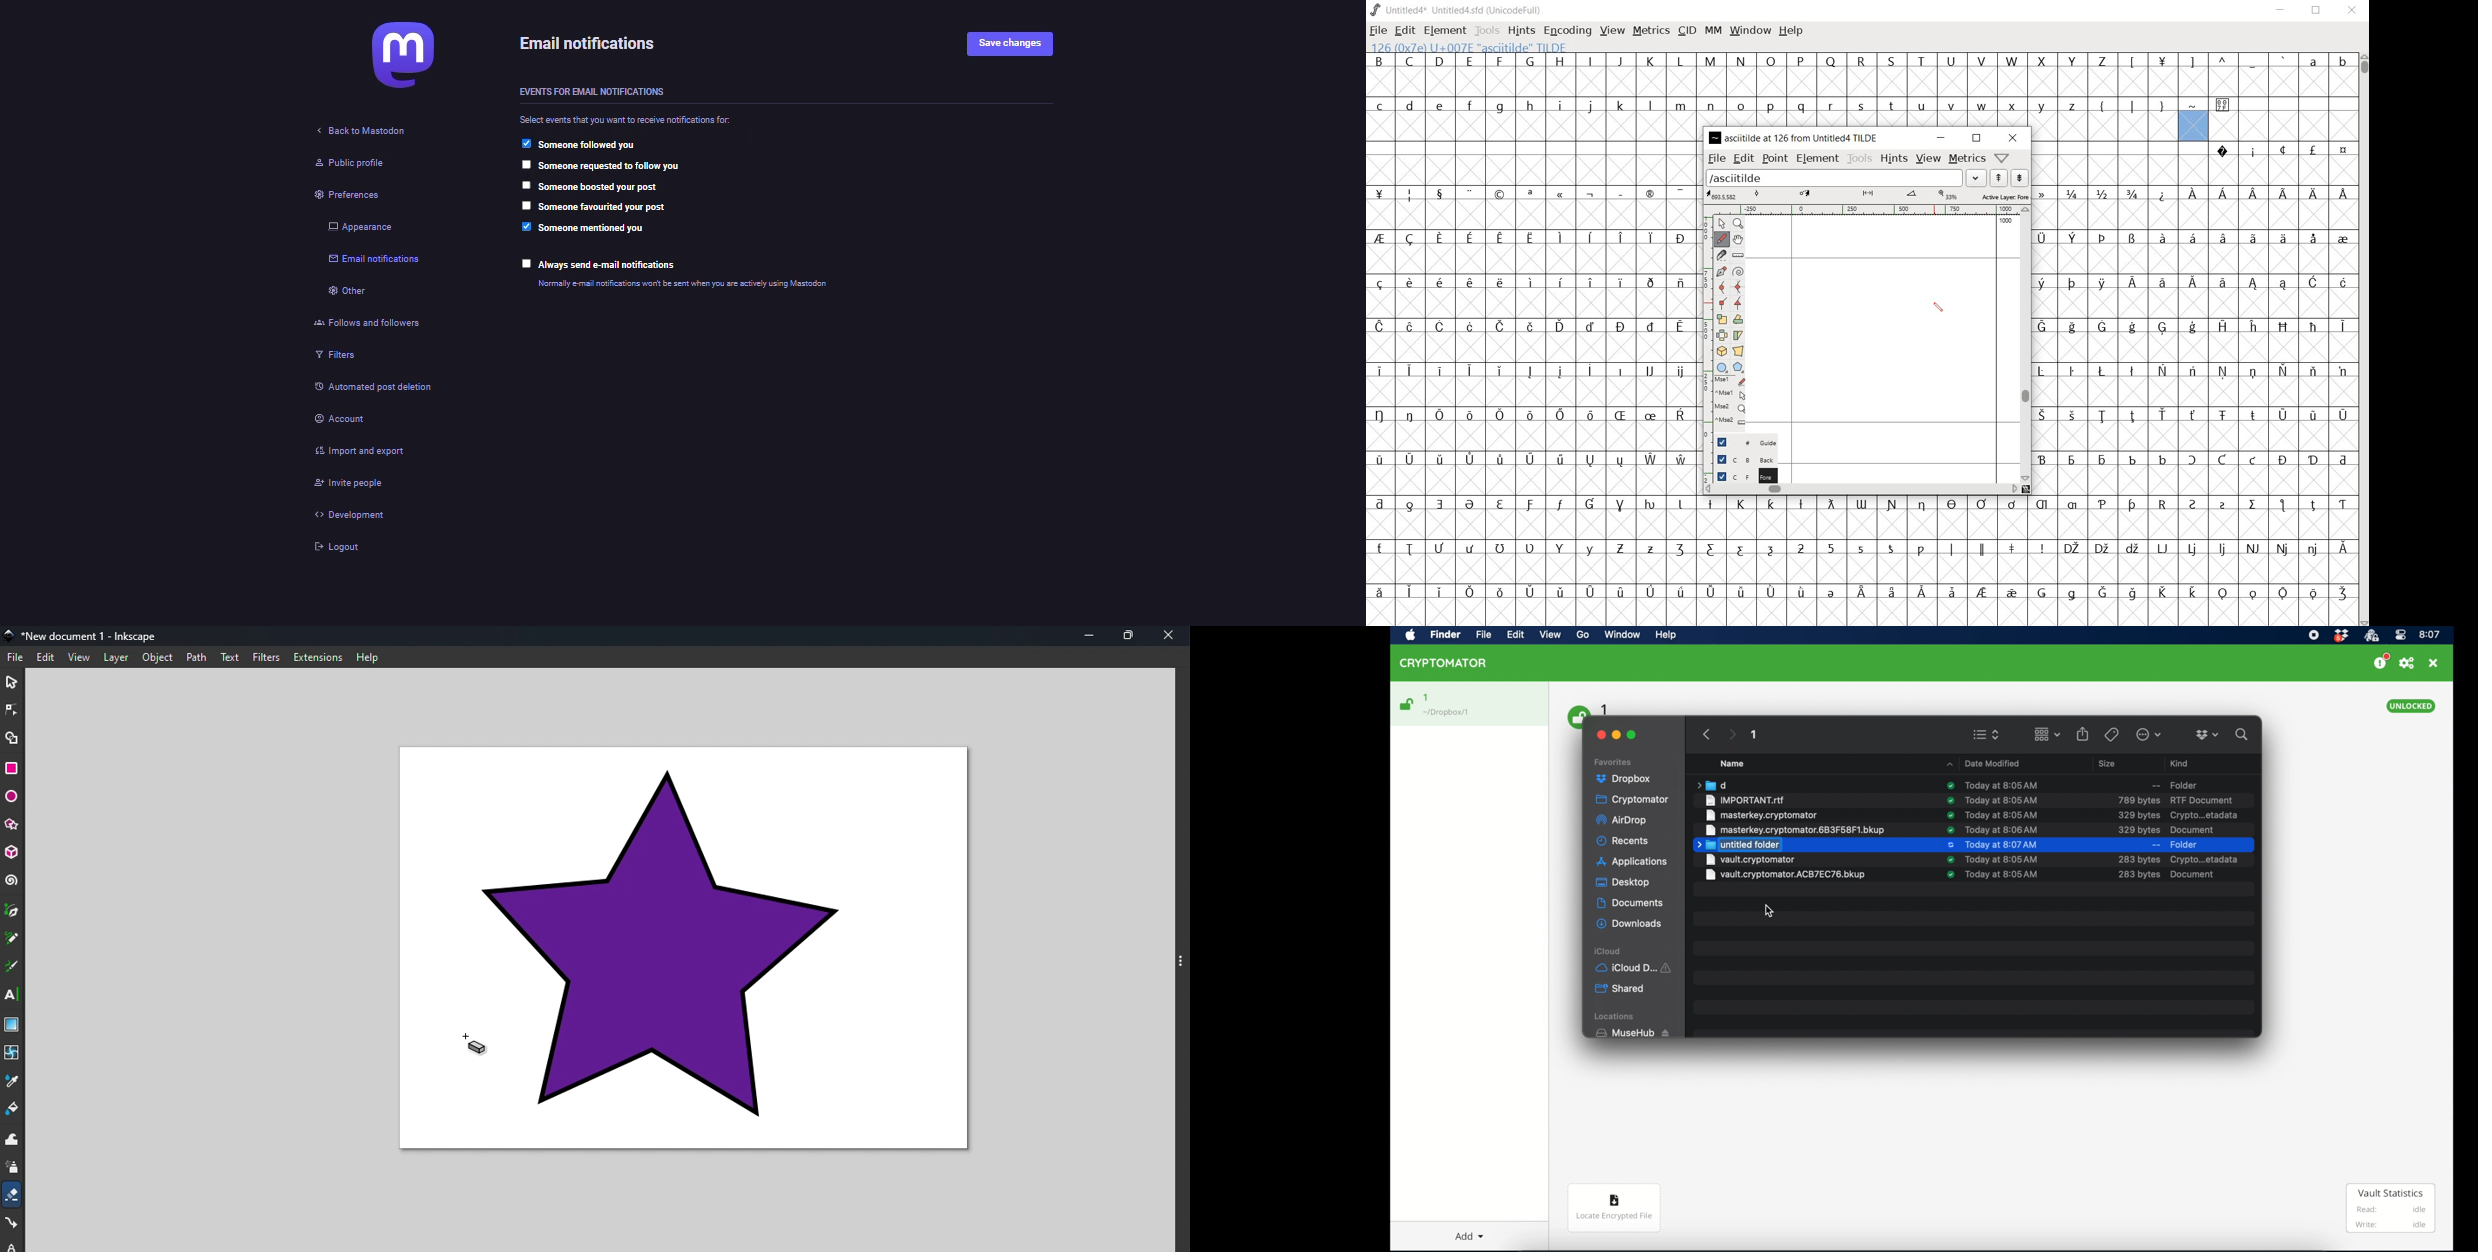 This screenshot has width=2492, height=1260. I want to click on rectangle tool, so click(12, 767).